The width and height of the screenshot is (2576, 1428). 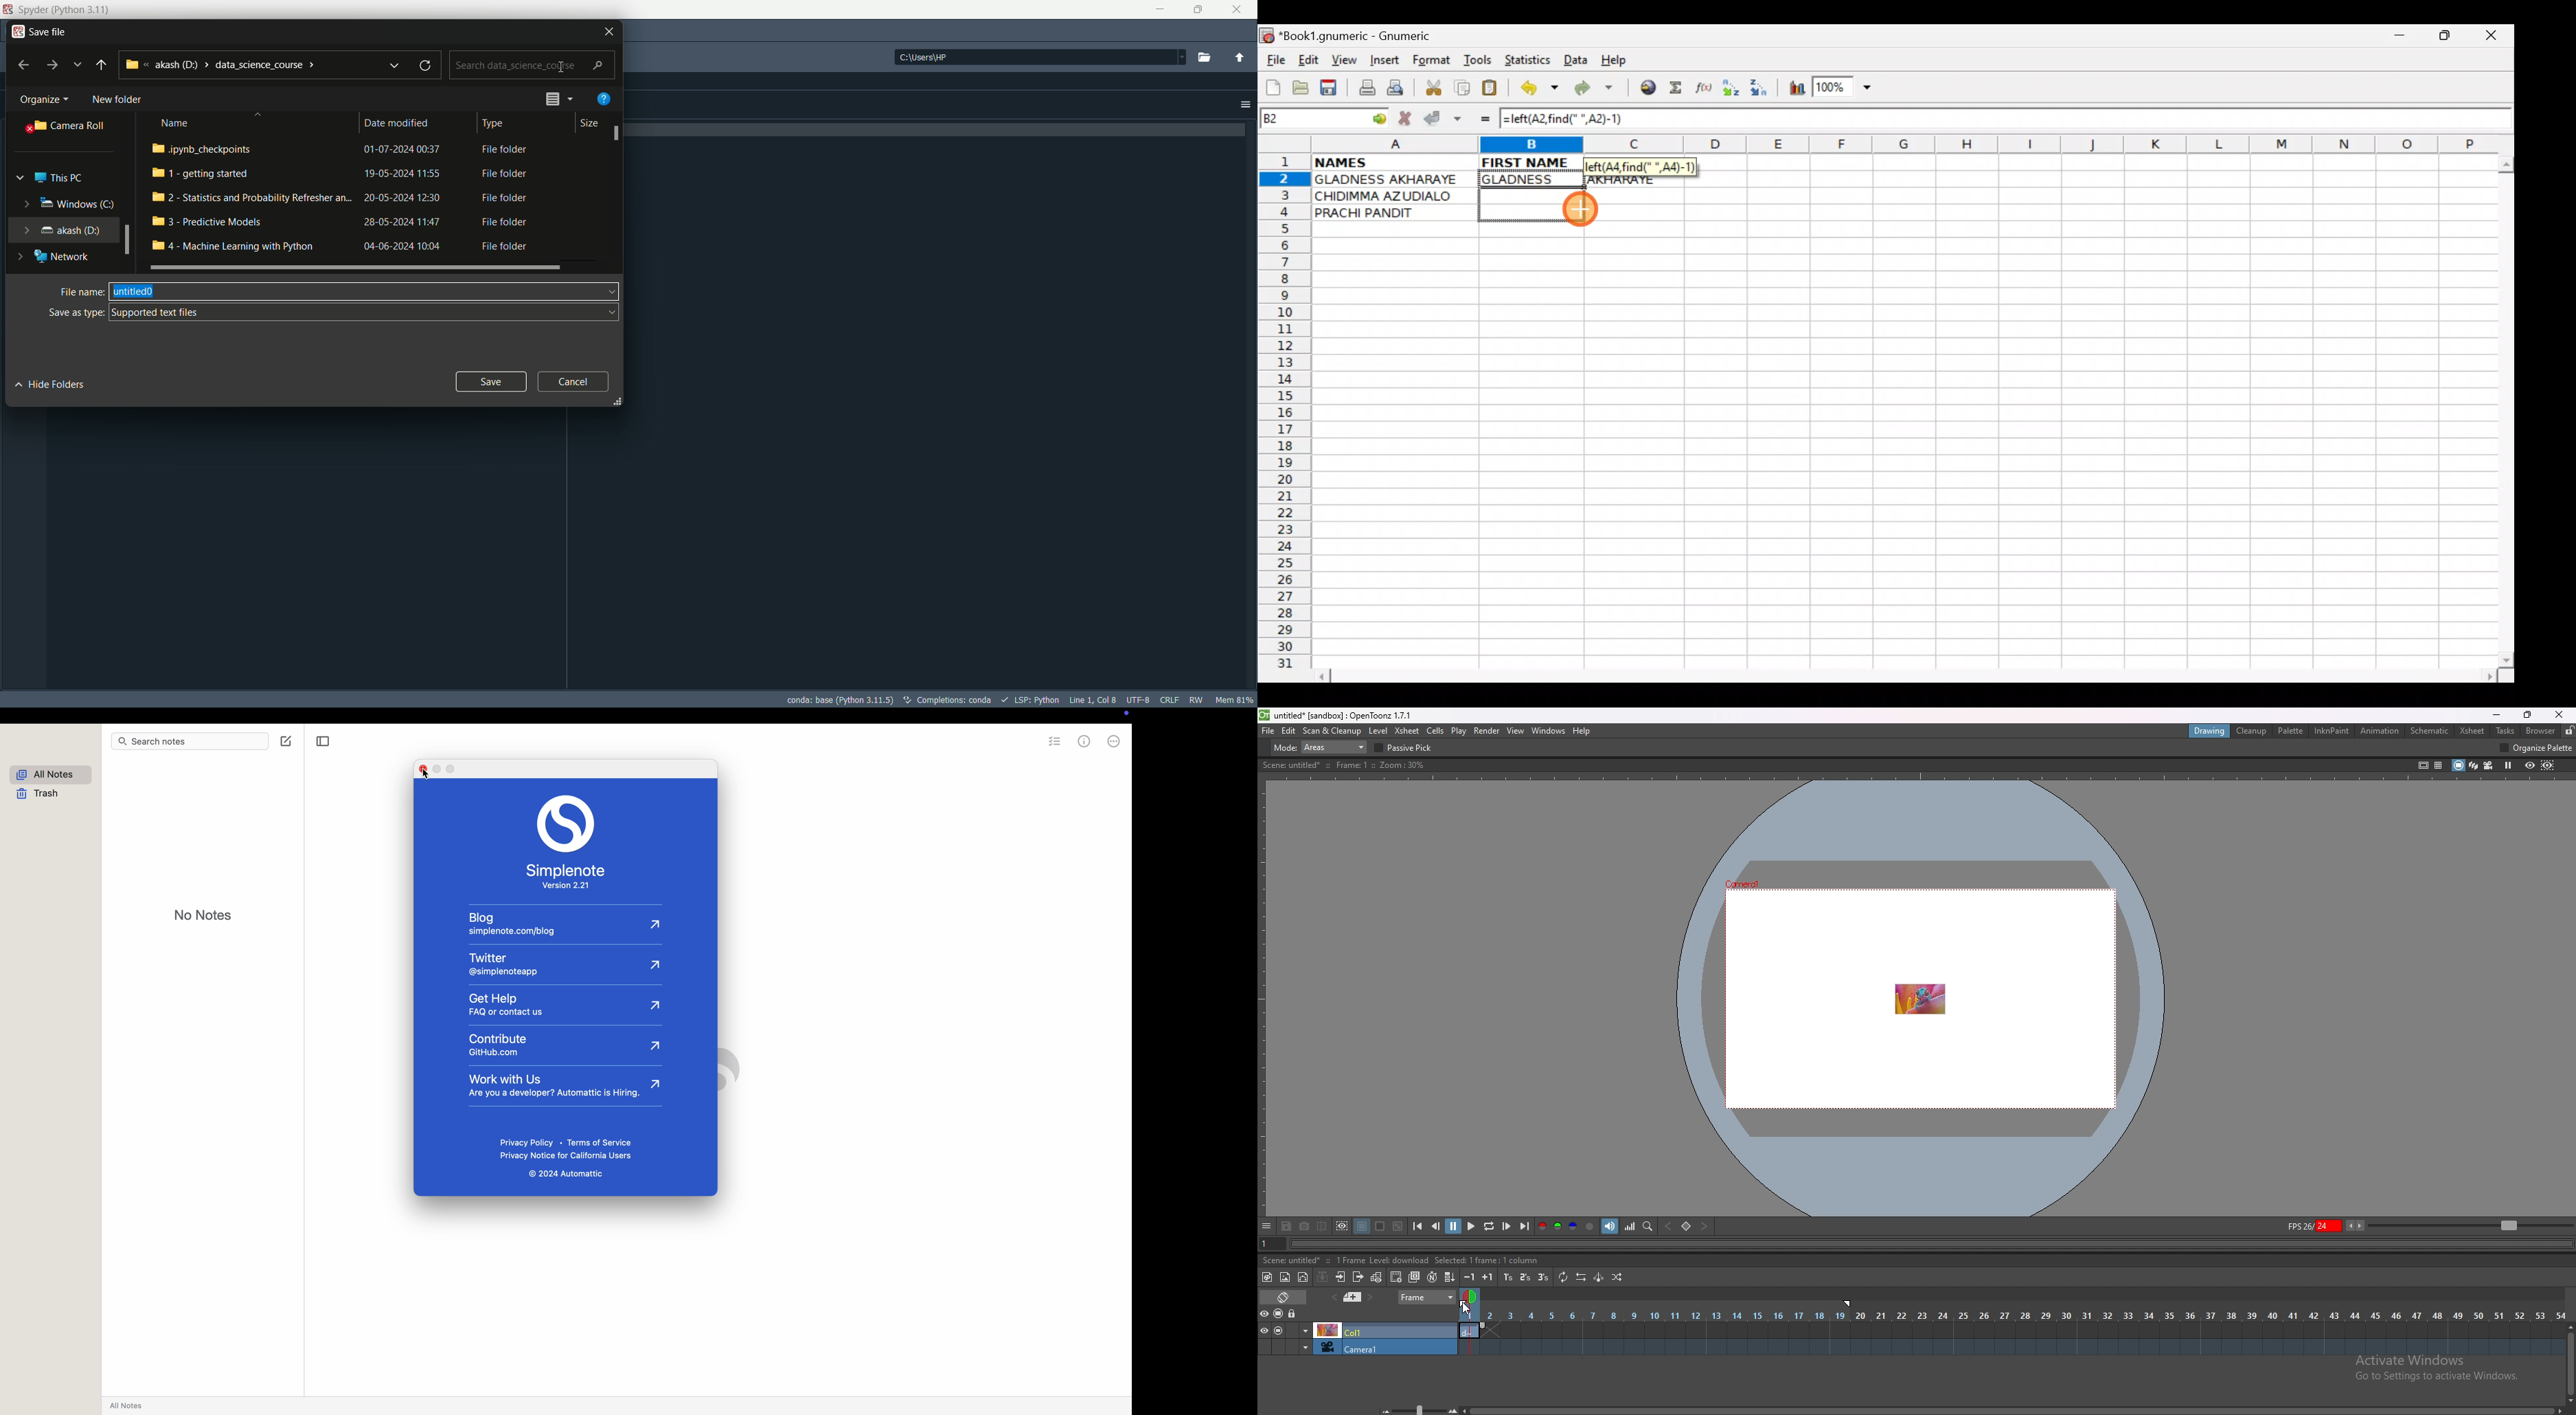 I want to click on camera, so click(x=1358, y=1346).